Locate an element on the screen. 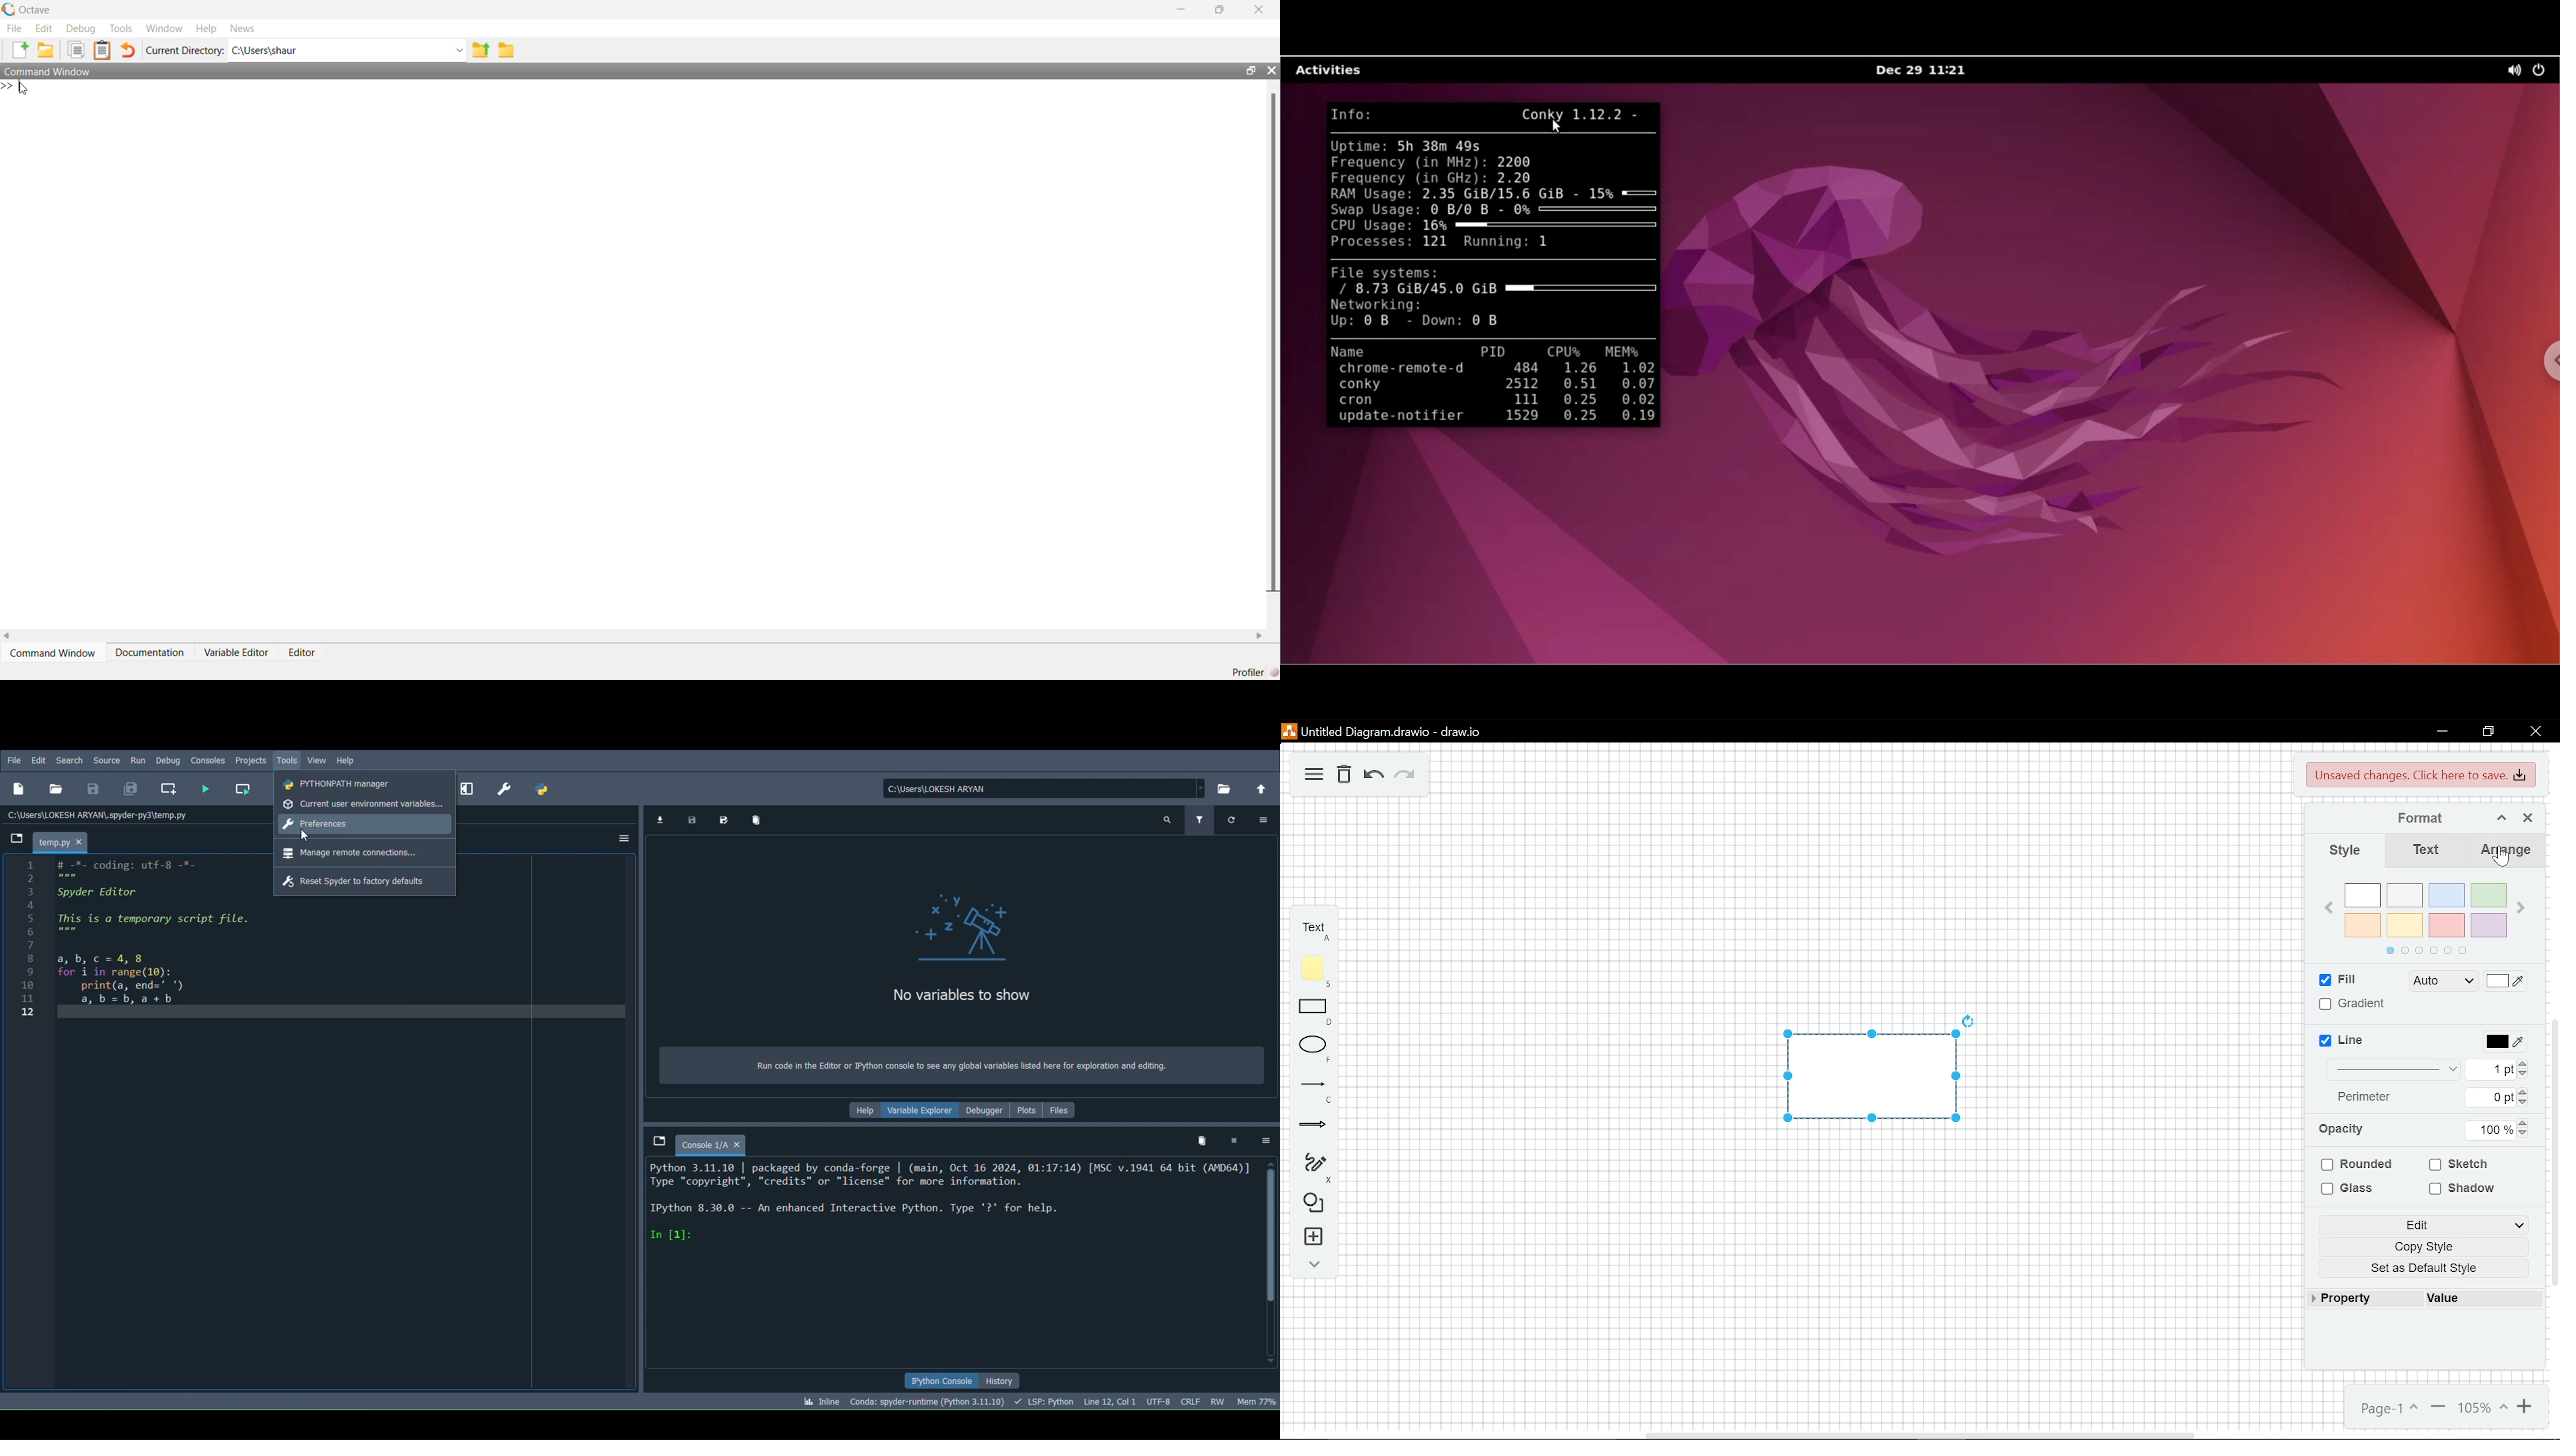 The image size is (2576, 1456). Create a new cell at the current line (Ctrl + 2) is located at coordinates (170, 789).